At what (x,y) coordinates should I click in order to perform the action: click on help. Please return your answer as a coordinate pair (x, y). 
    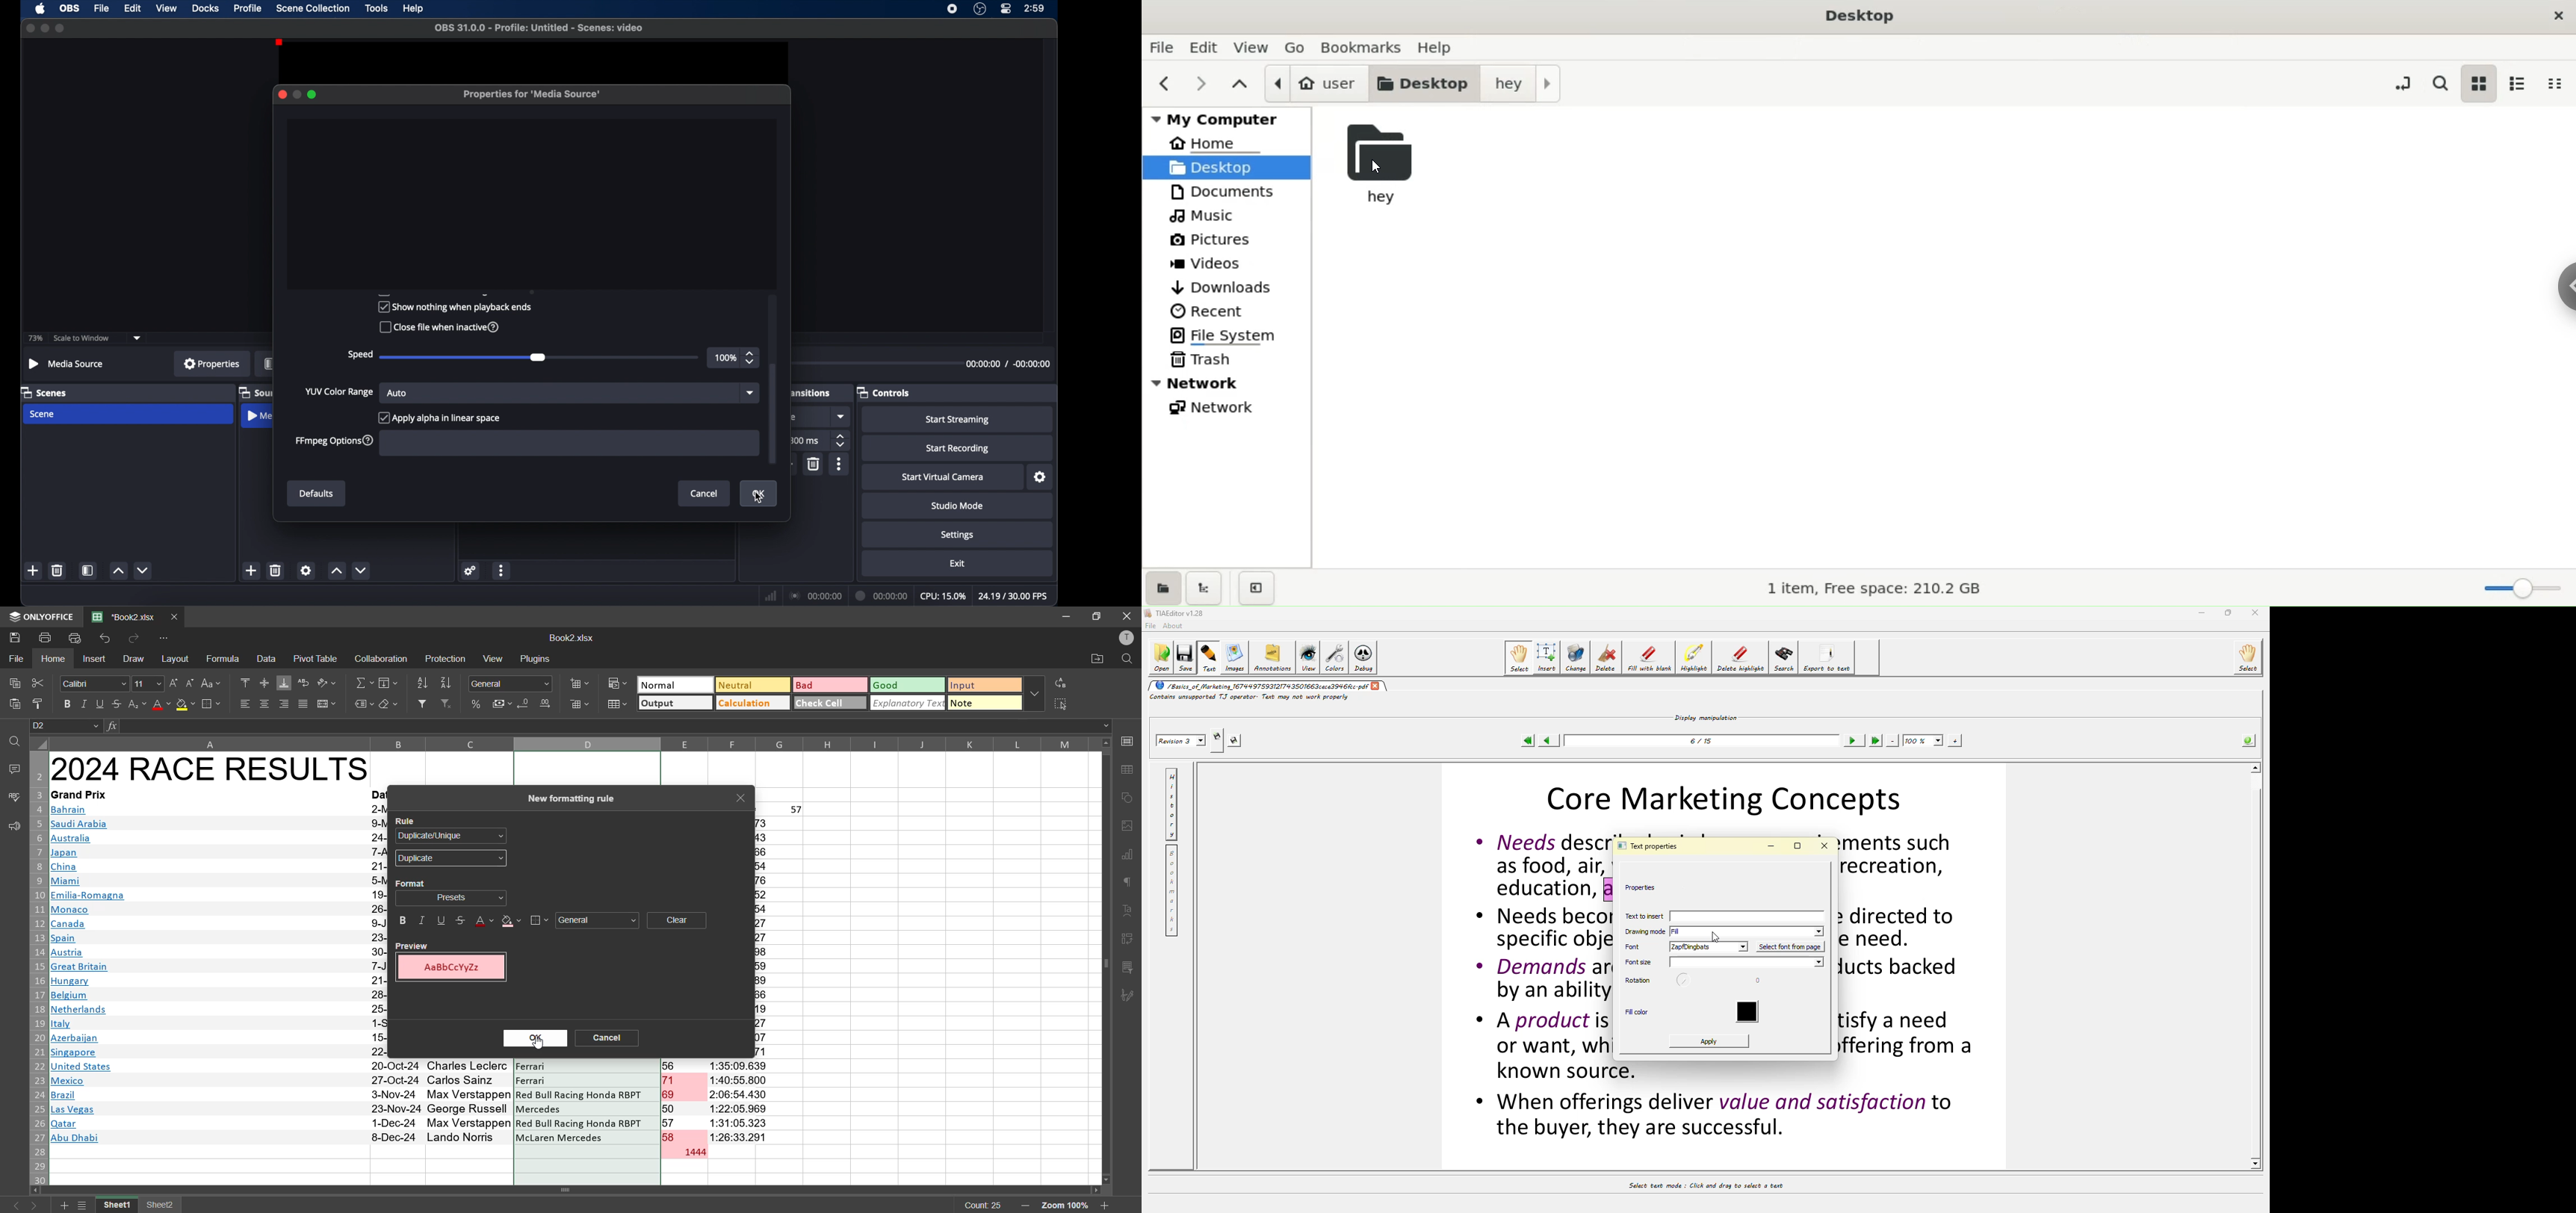
    Looking at the image, I should click on (414, 9).